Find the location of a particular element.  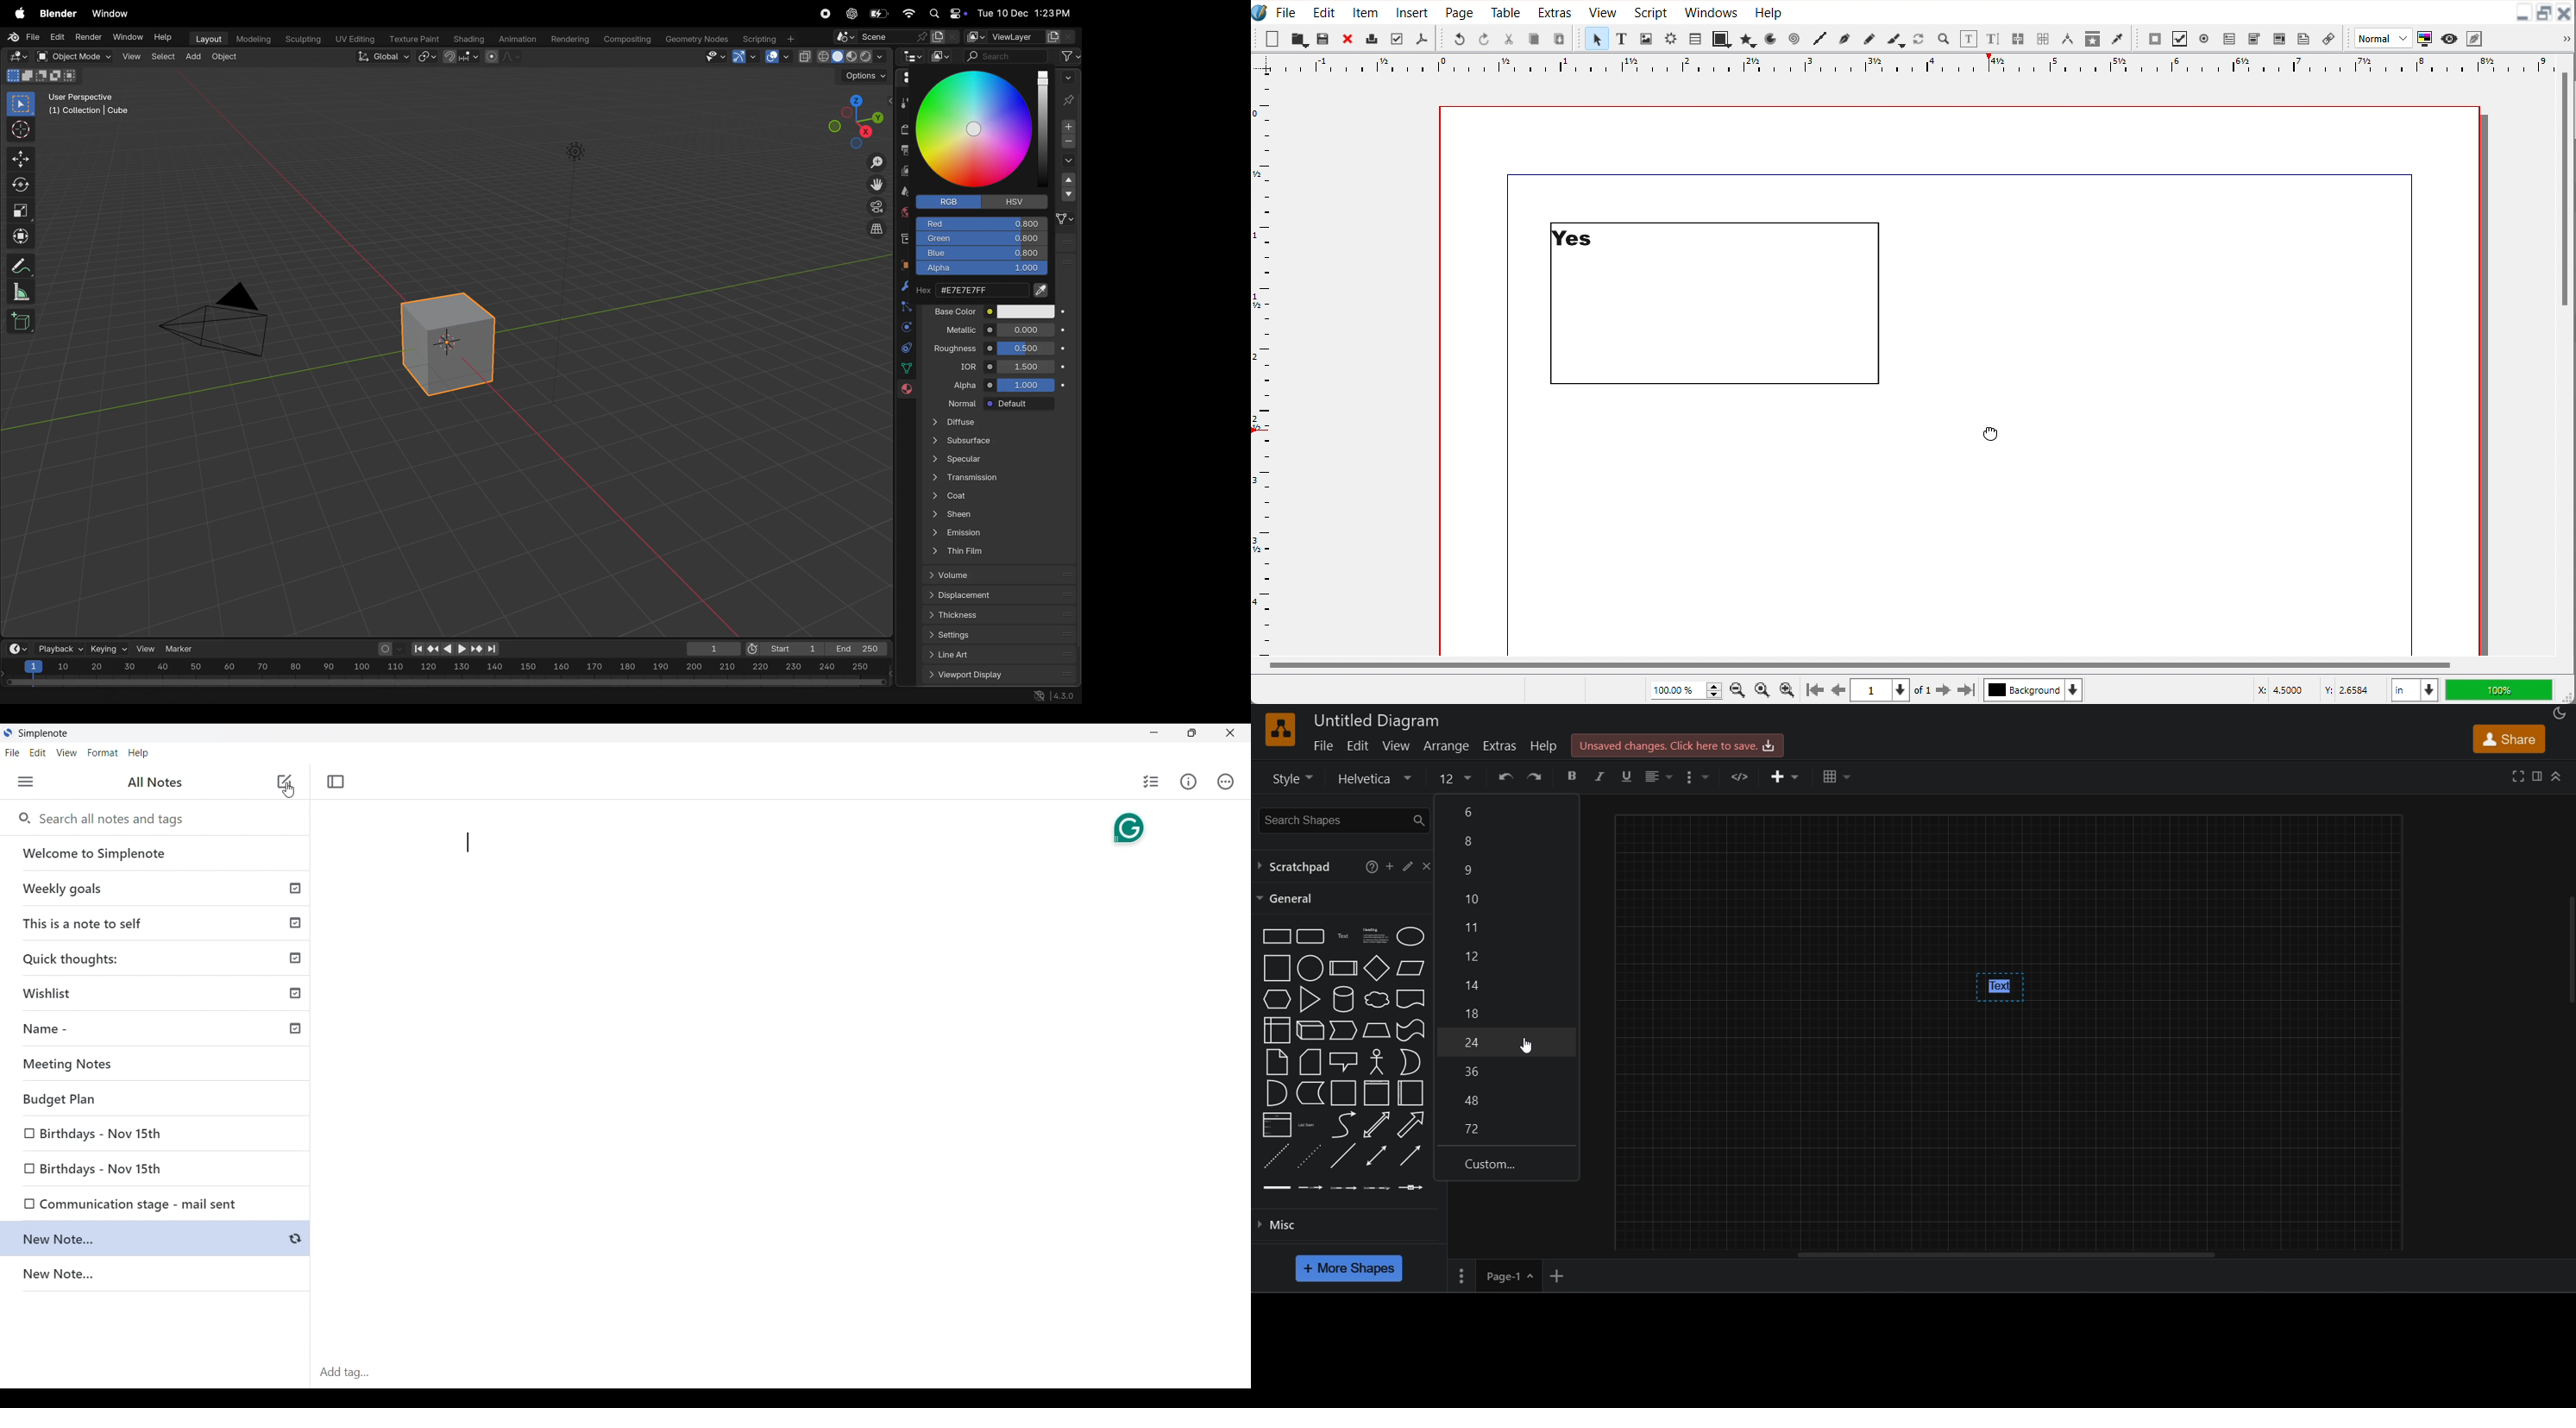

Script is located at coordinates (1652, 11).